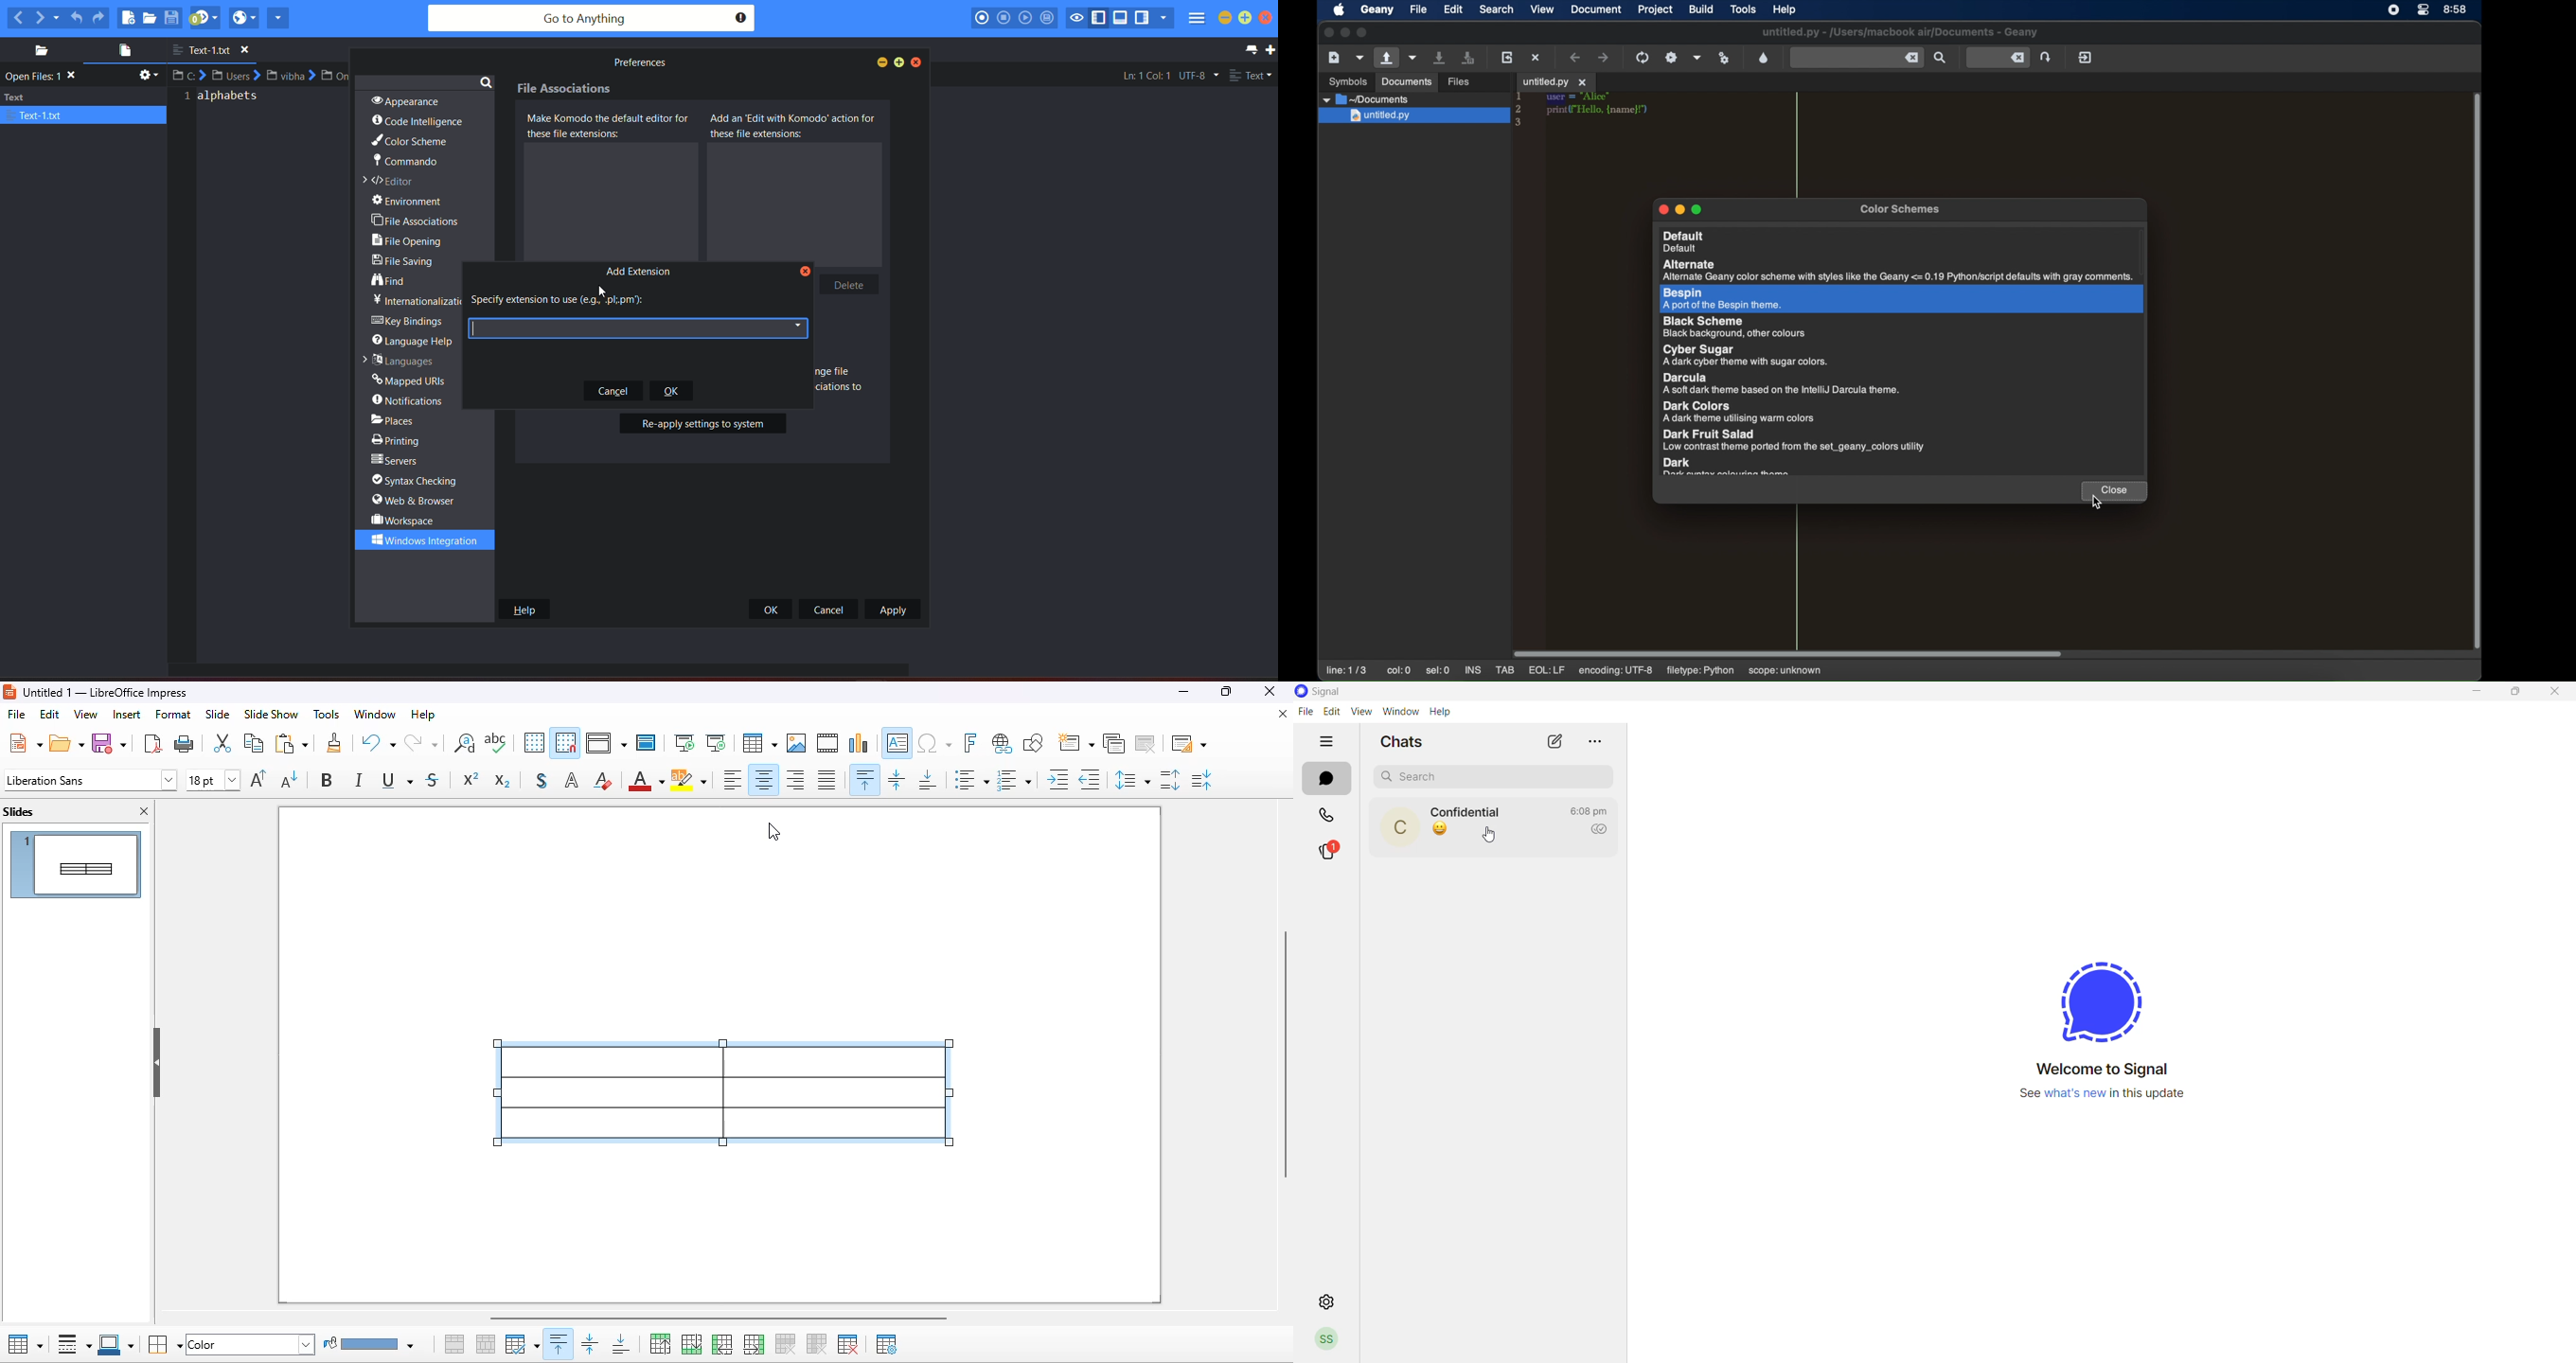  What do you see at coordinates (1122, 19) in the screenshot?
I see `show/hide bottom pane` at bounding box center [1122, 19].